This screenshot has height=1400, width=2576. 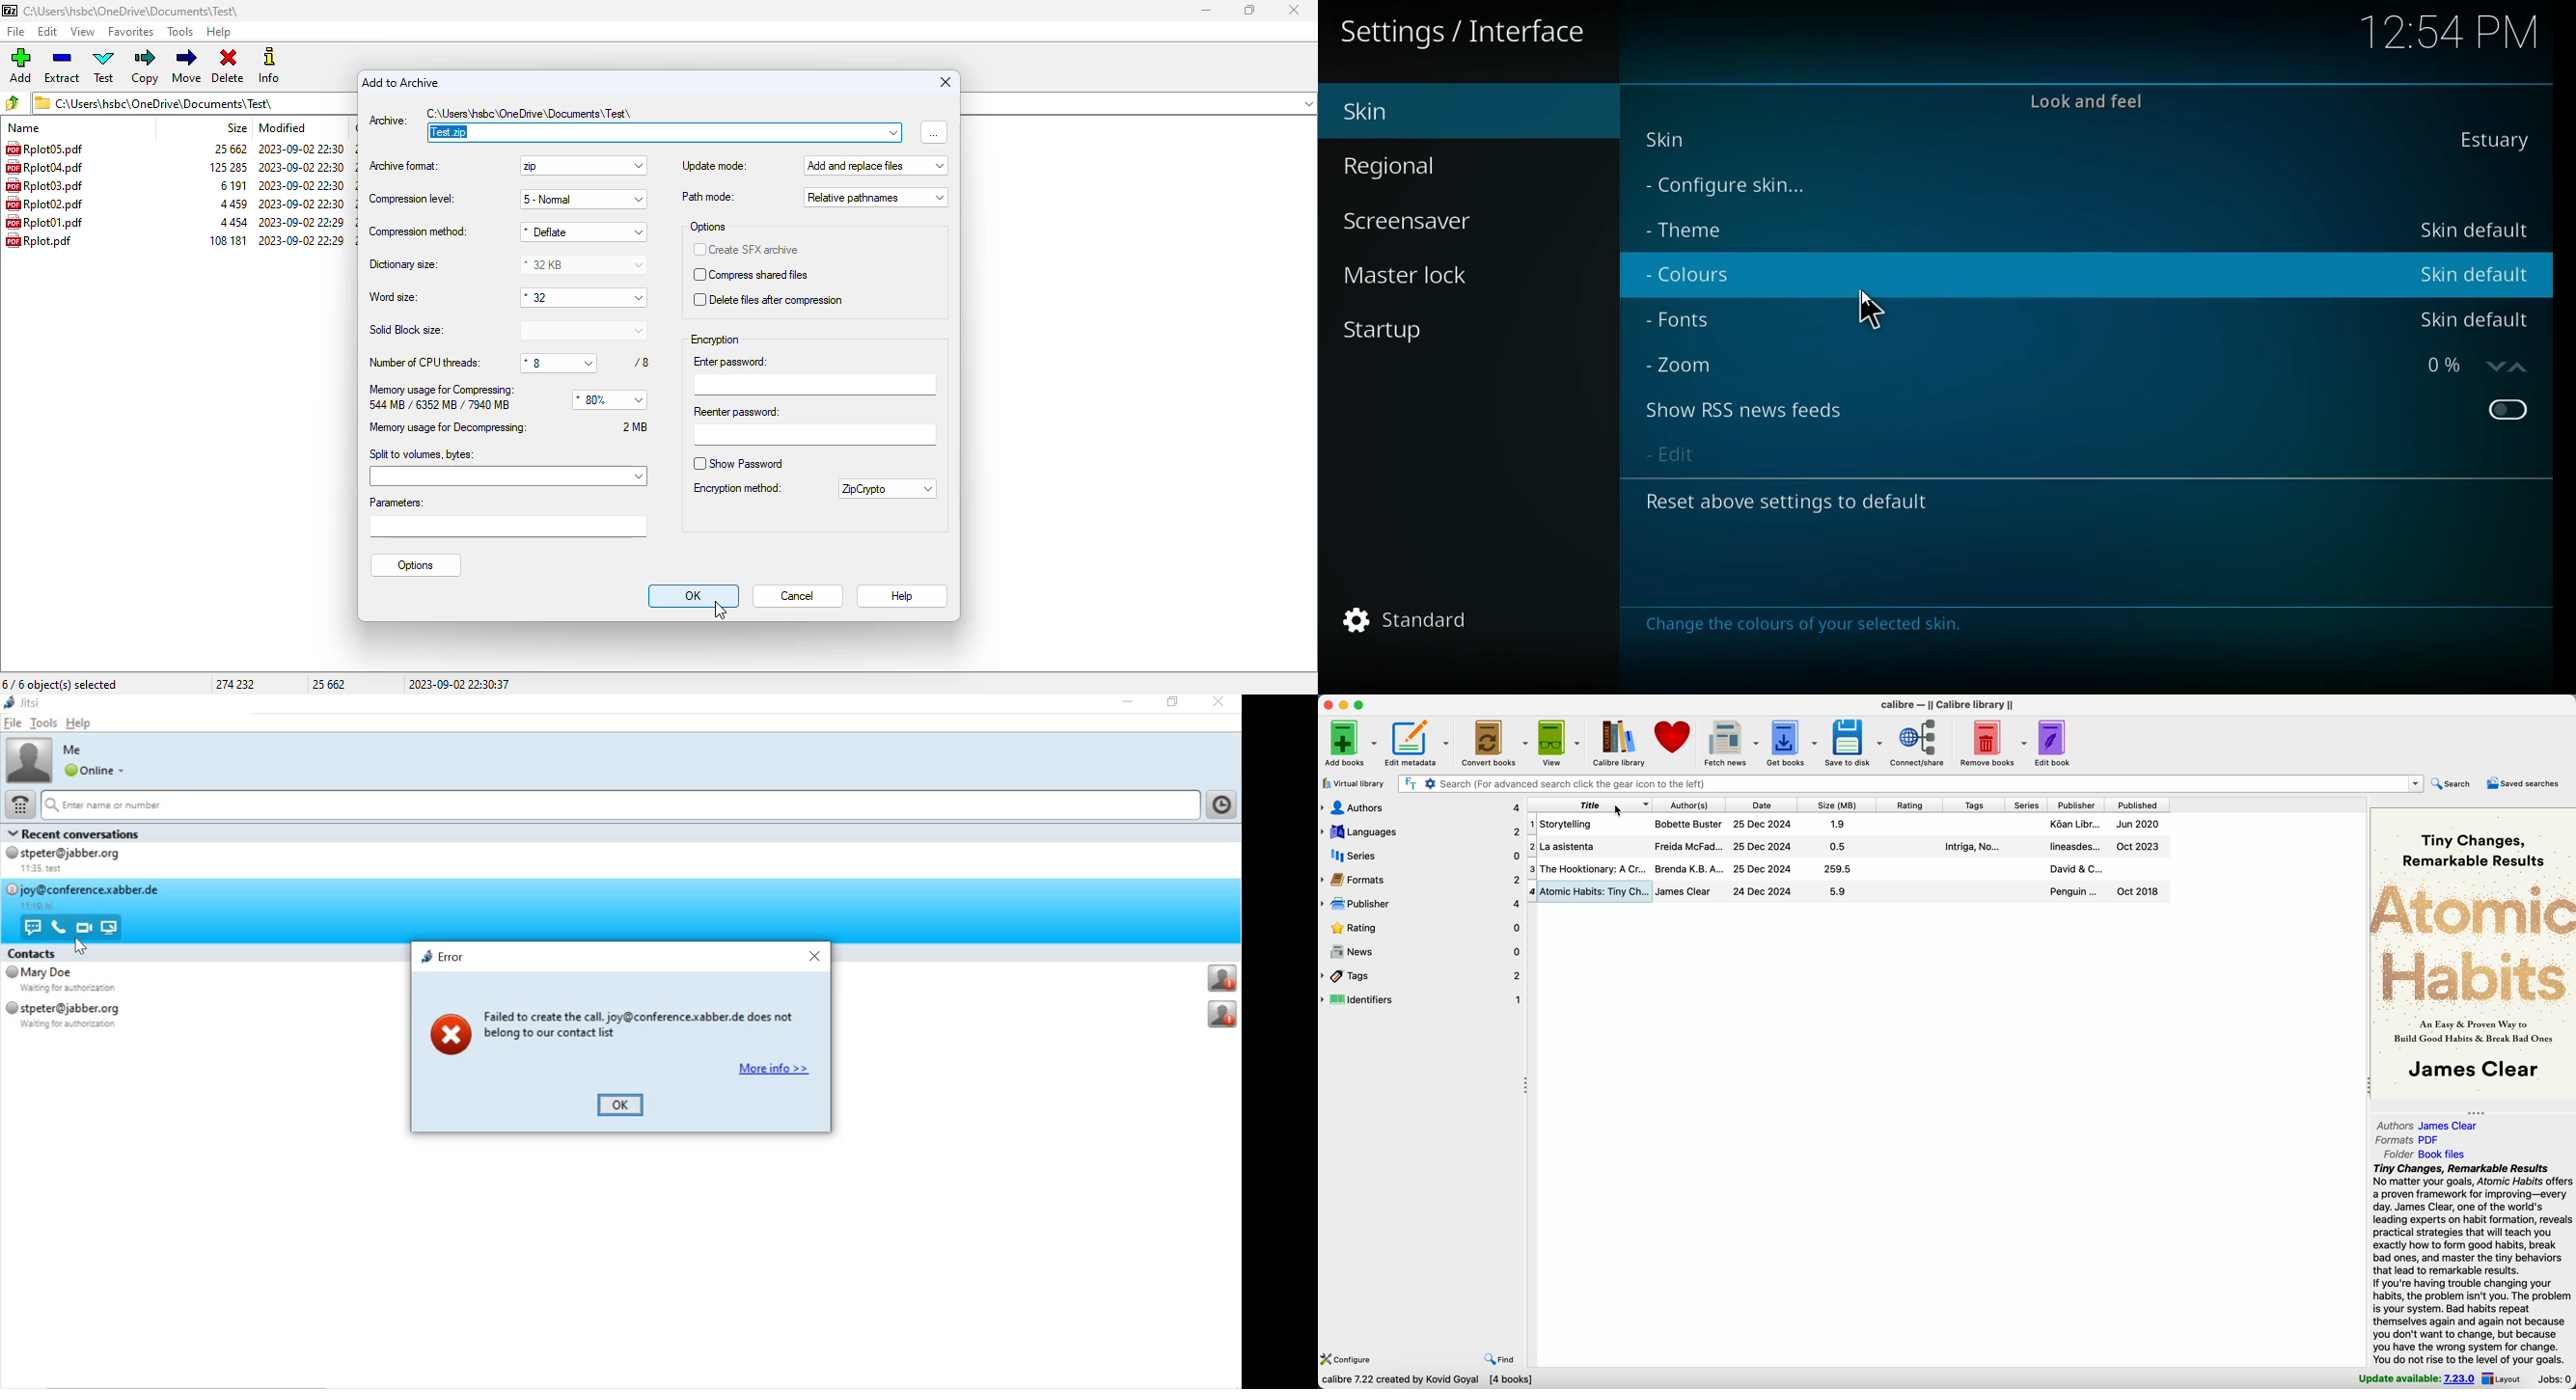 What do you see at coordinates (388, 121) in the screenshot?
I see `archive: ` at bounding box center [388, 121].